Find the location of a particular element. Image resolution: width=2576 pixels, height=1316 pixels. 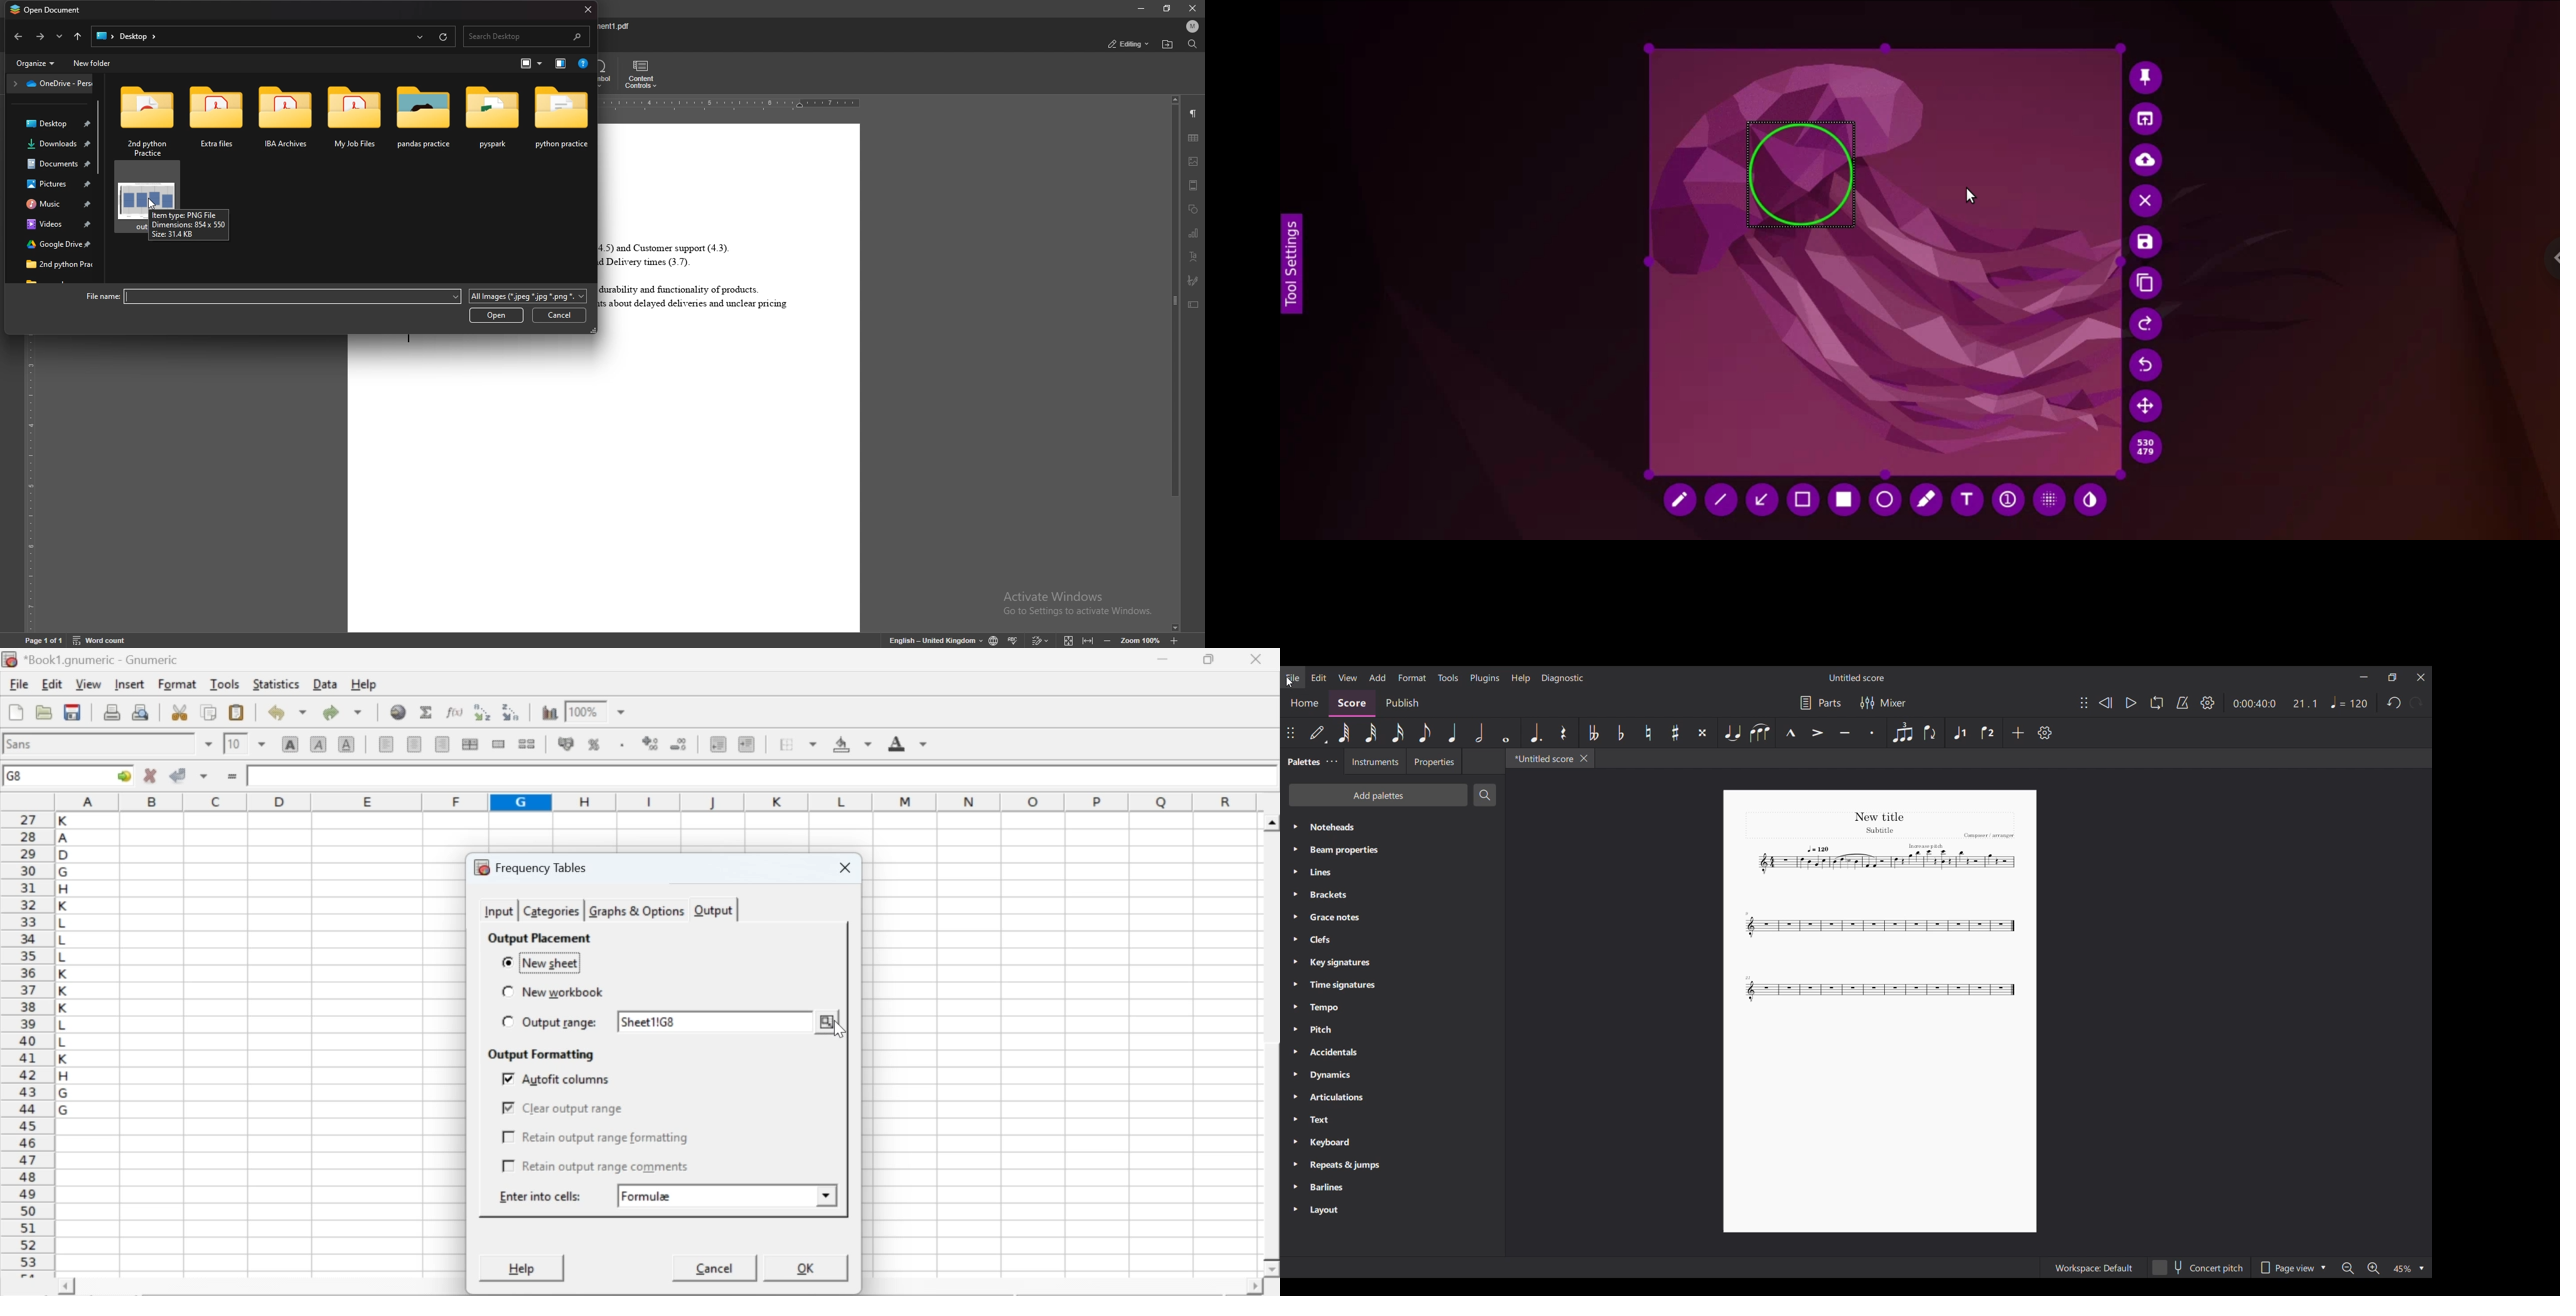

sheet1!G8 is located at coordinates (652, 1023).